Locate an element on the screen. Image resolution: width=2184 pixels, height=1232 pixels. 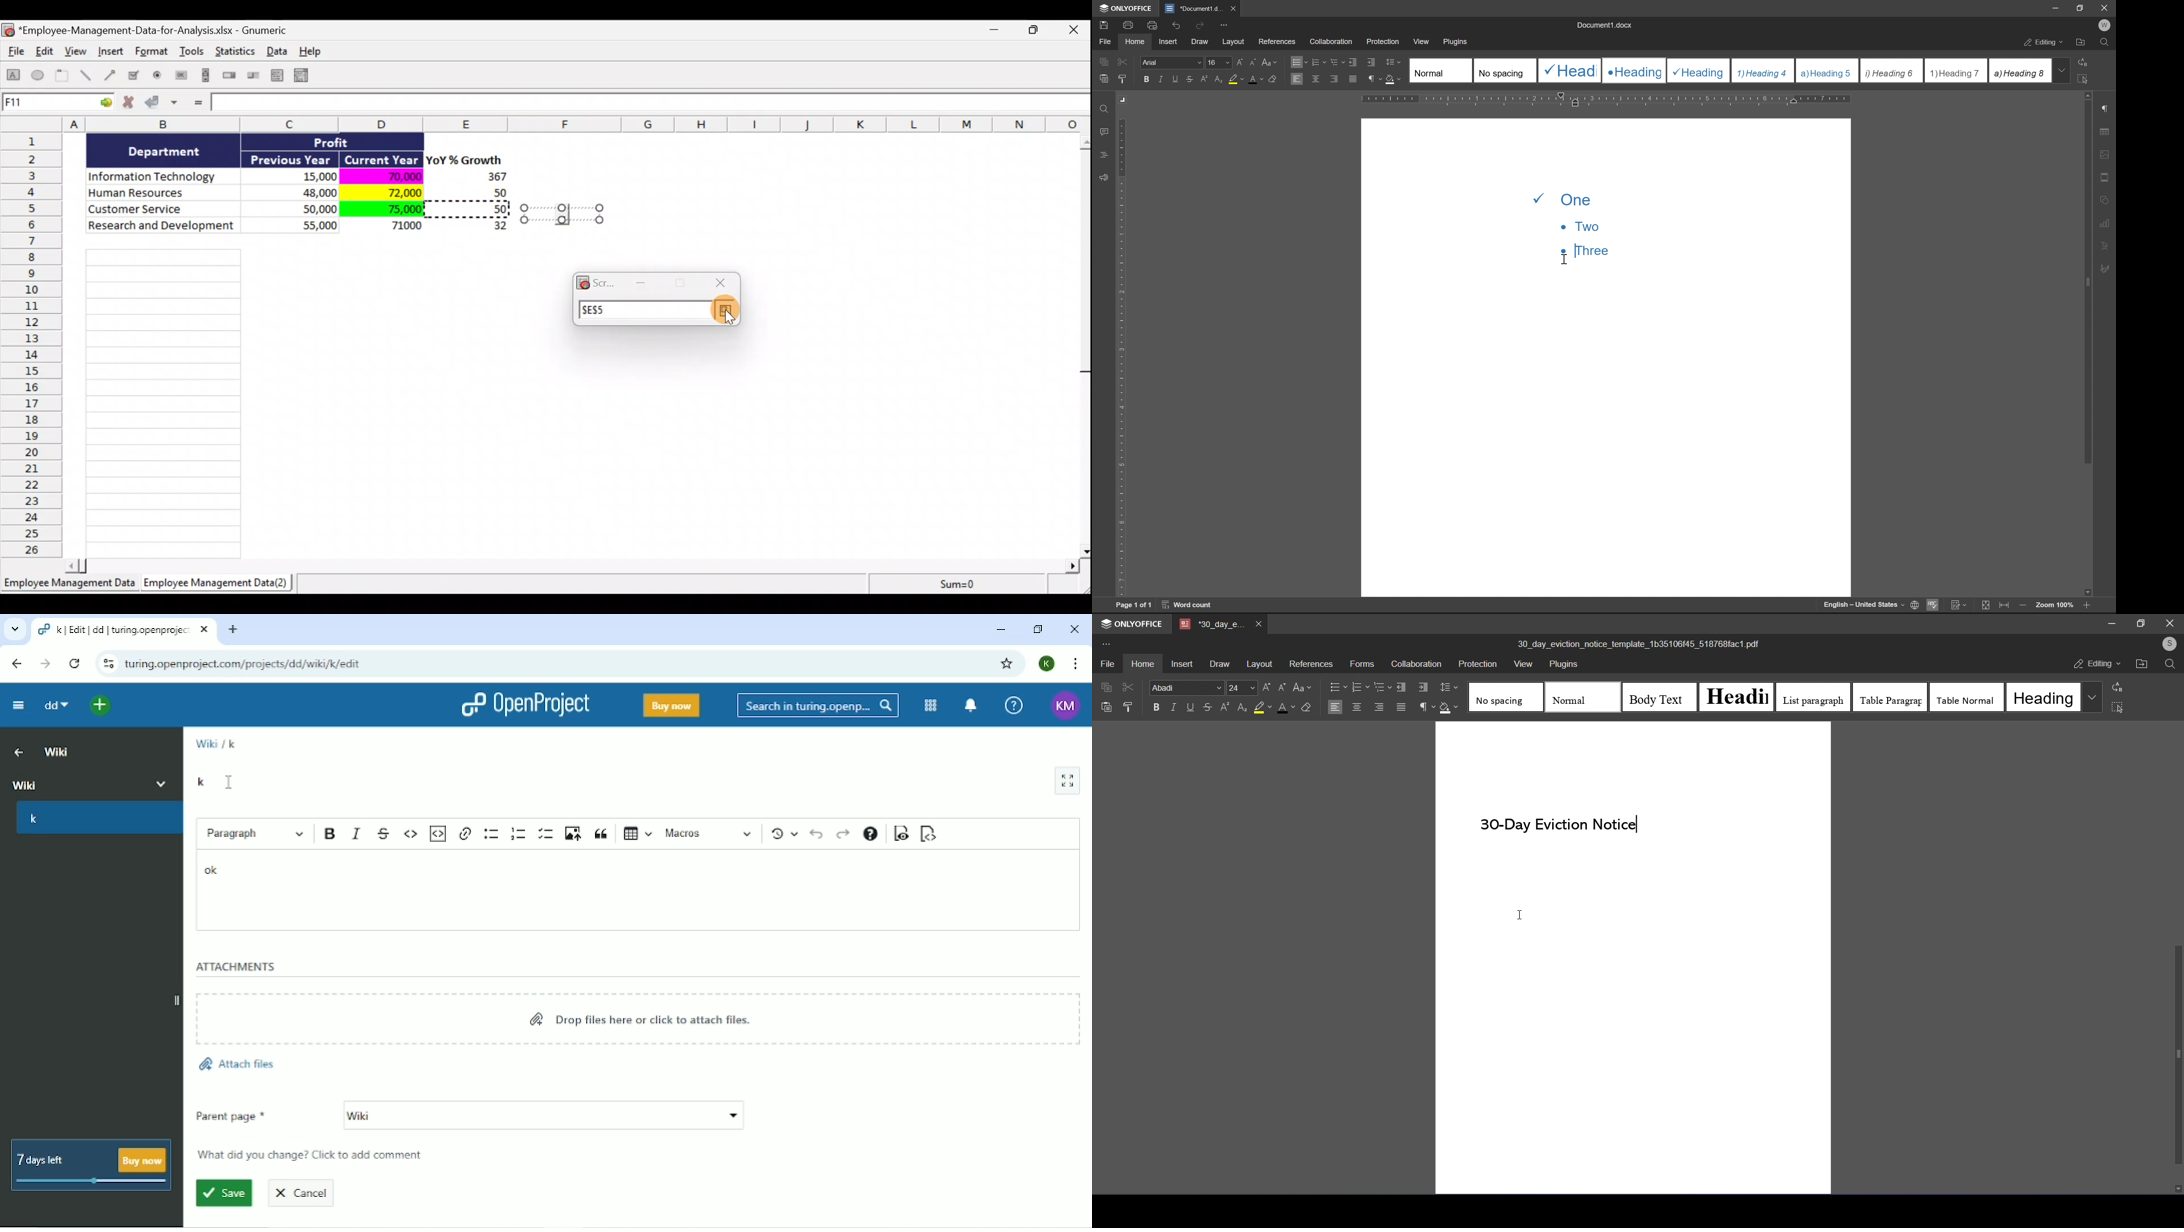
find is located at coordinates (1105, 110).